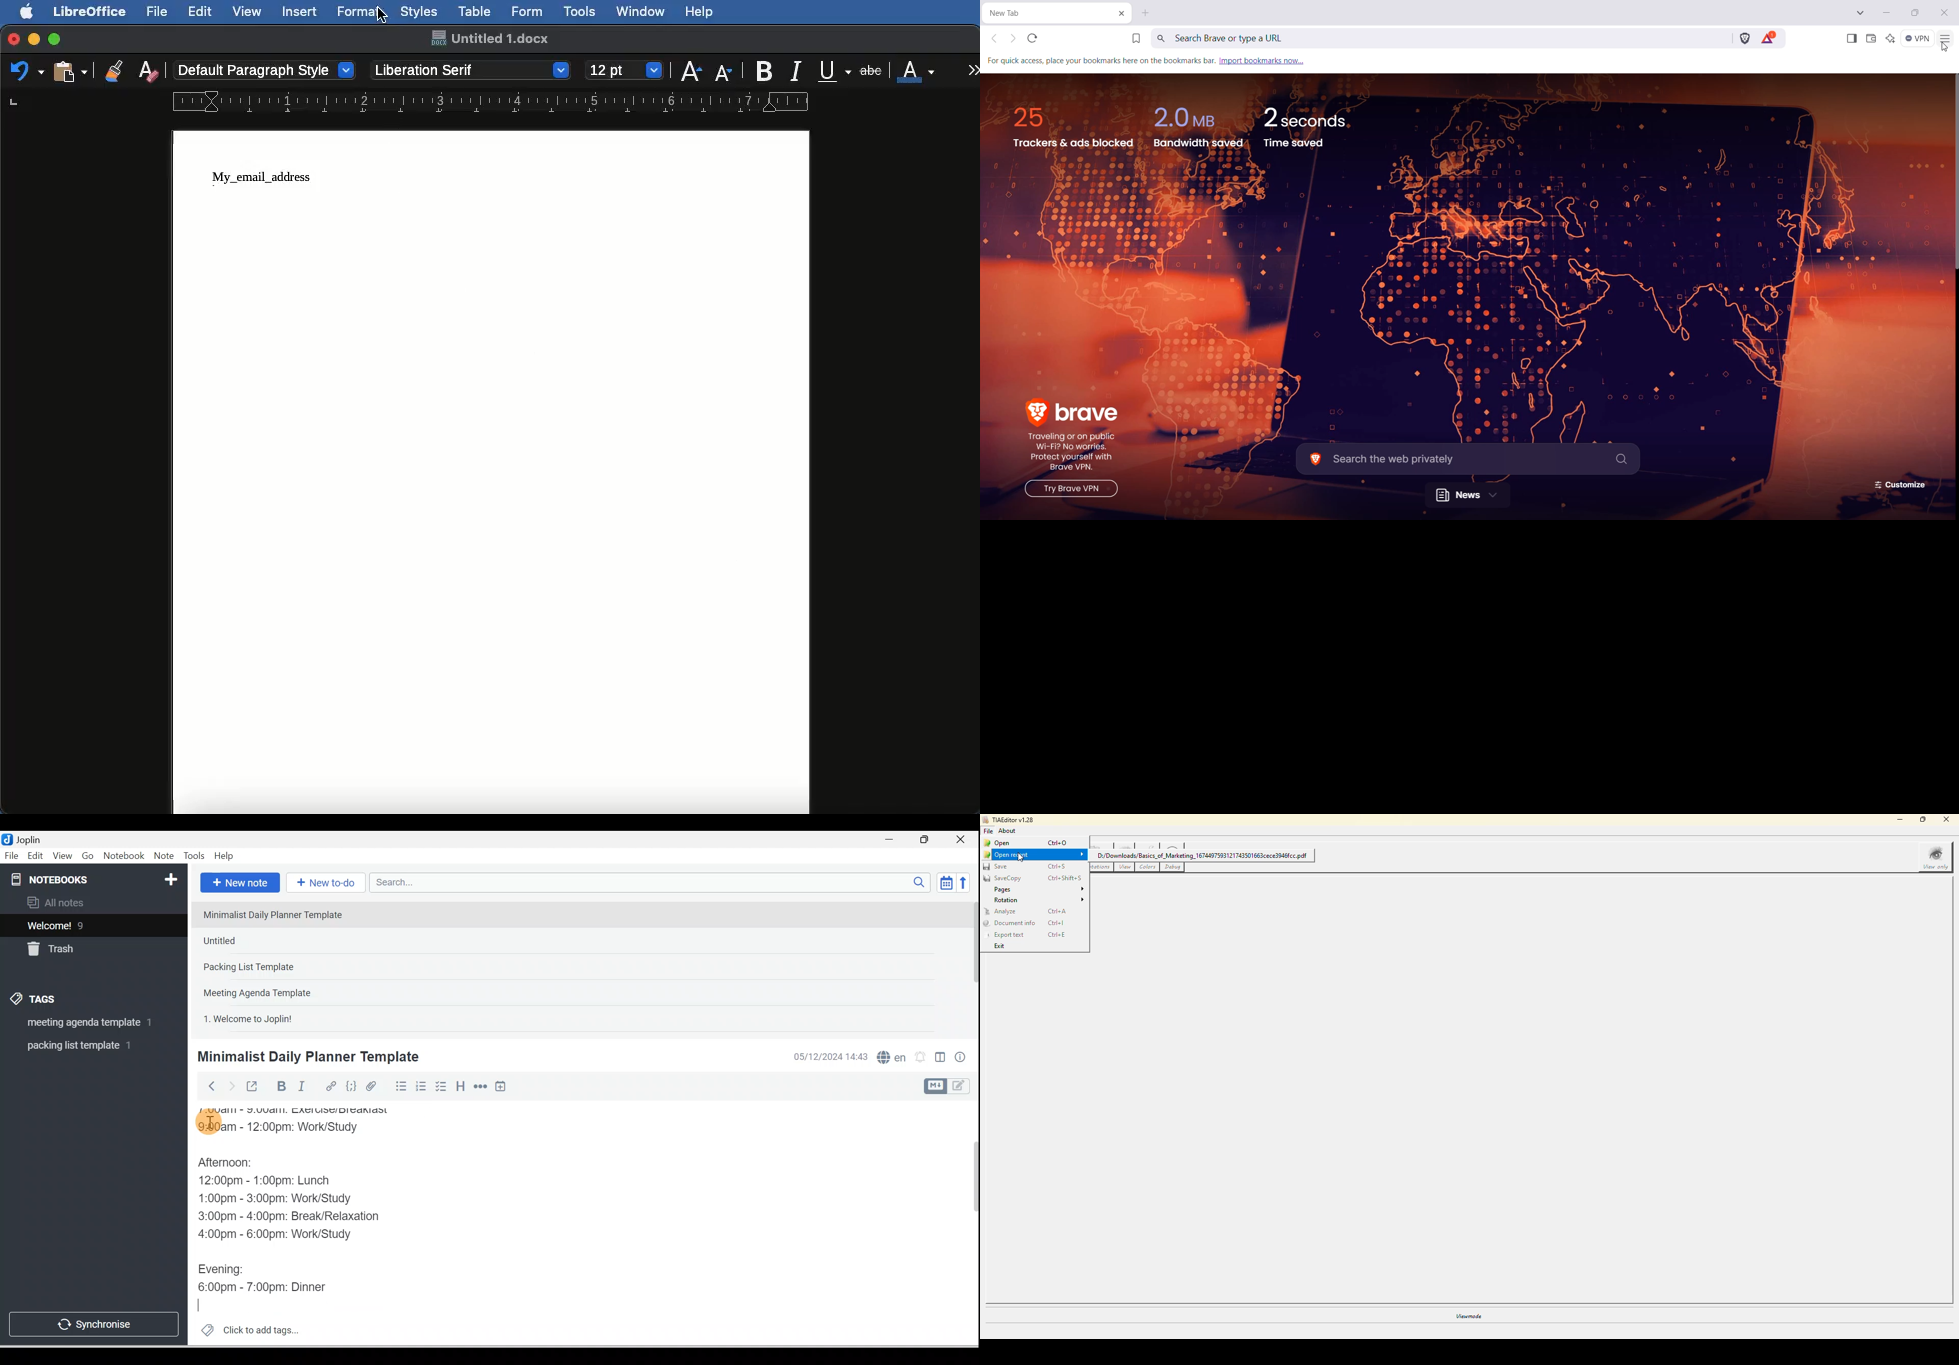 The height and width of the screenshot is (1372, 1960). I want to click on File, so click(159, 11).